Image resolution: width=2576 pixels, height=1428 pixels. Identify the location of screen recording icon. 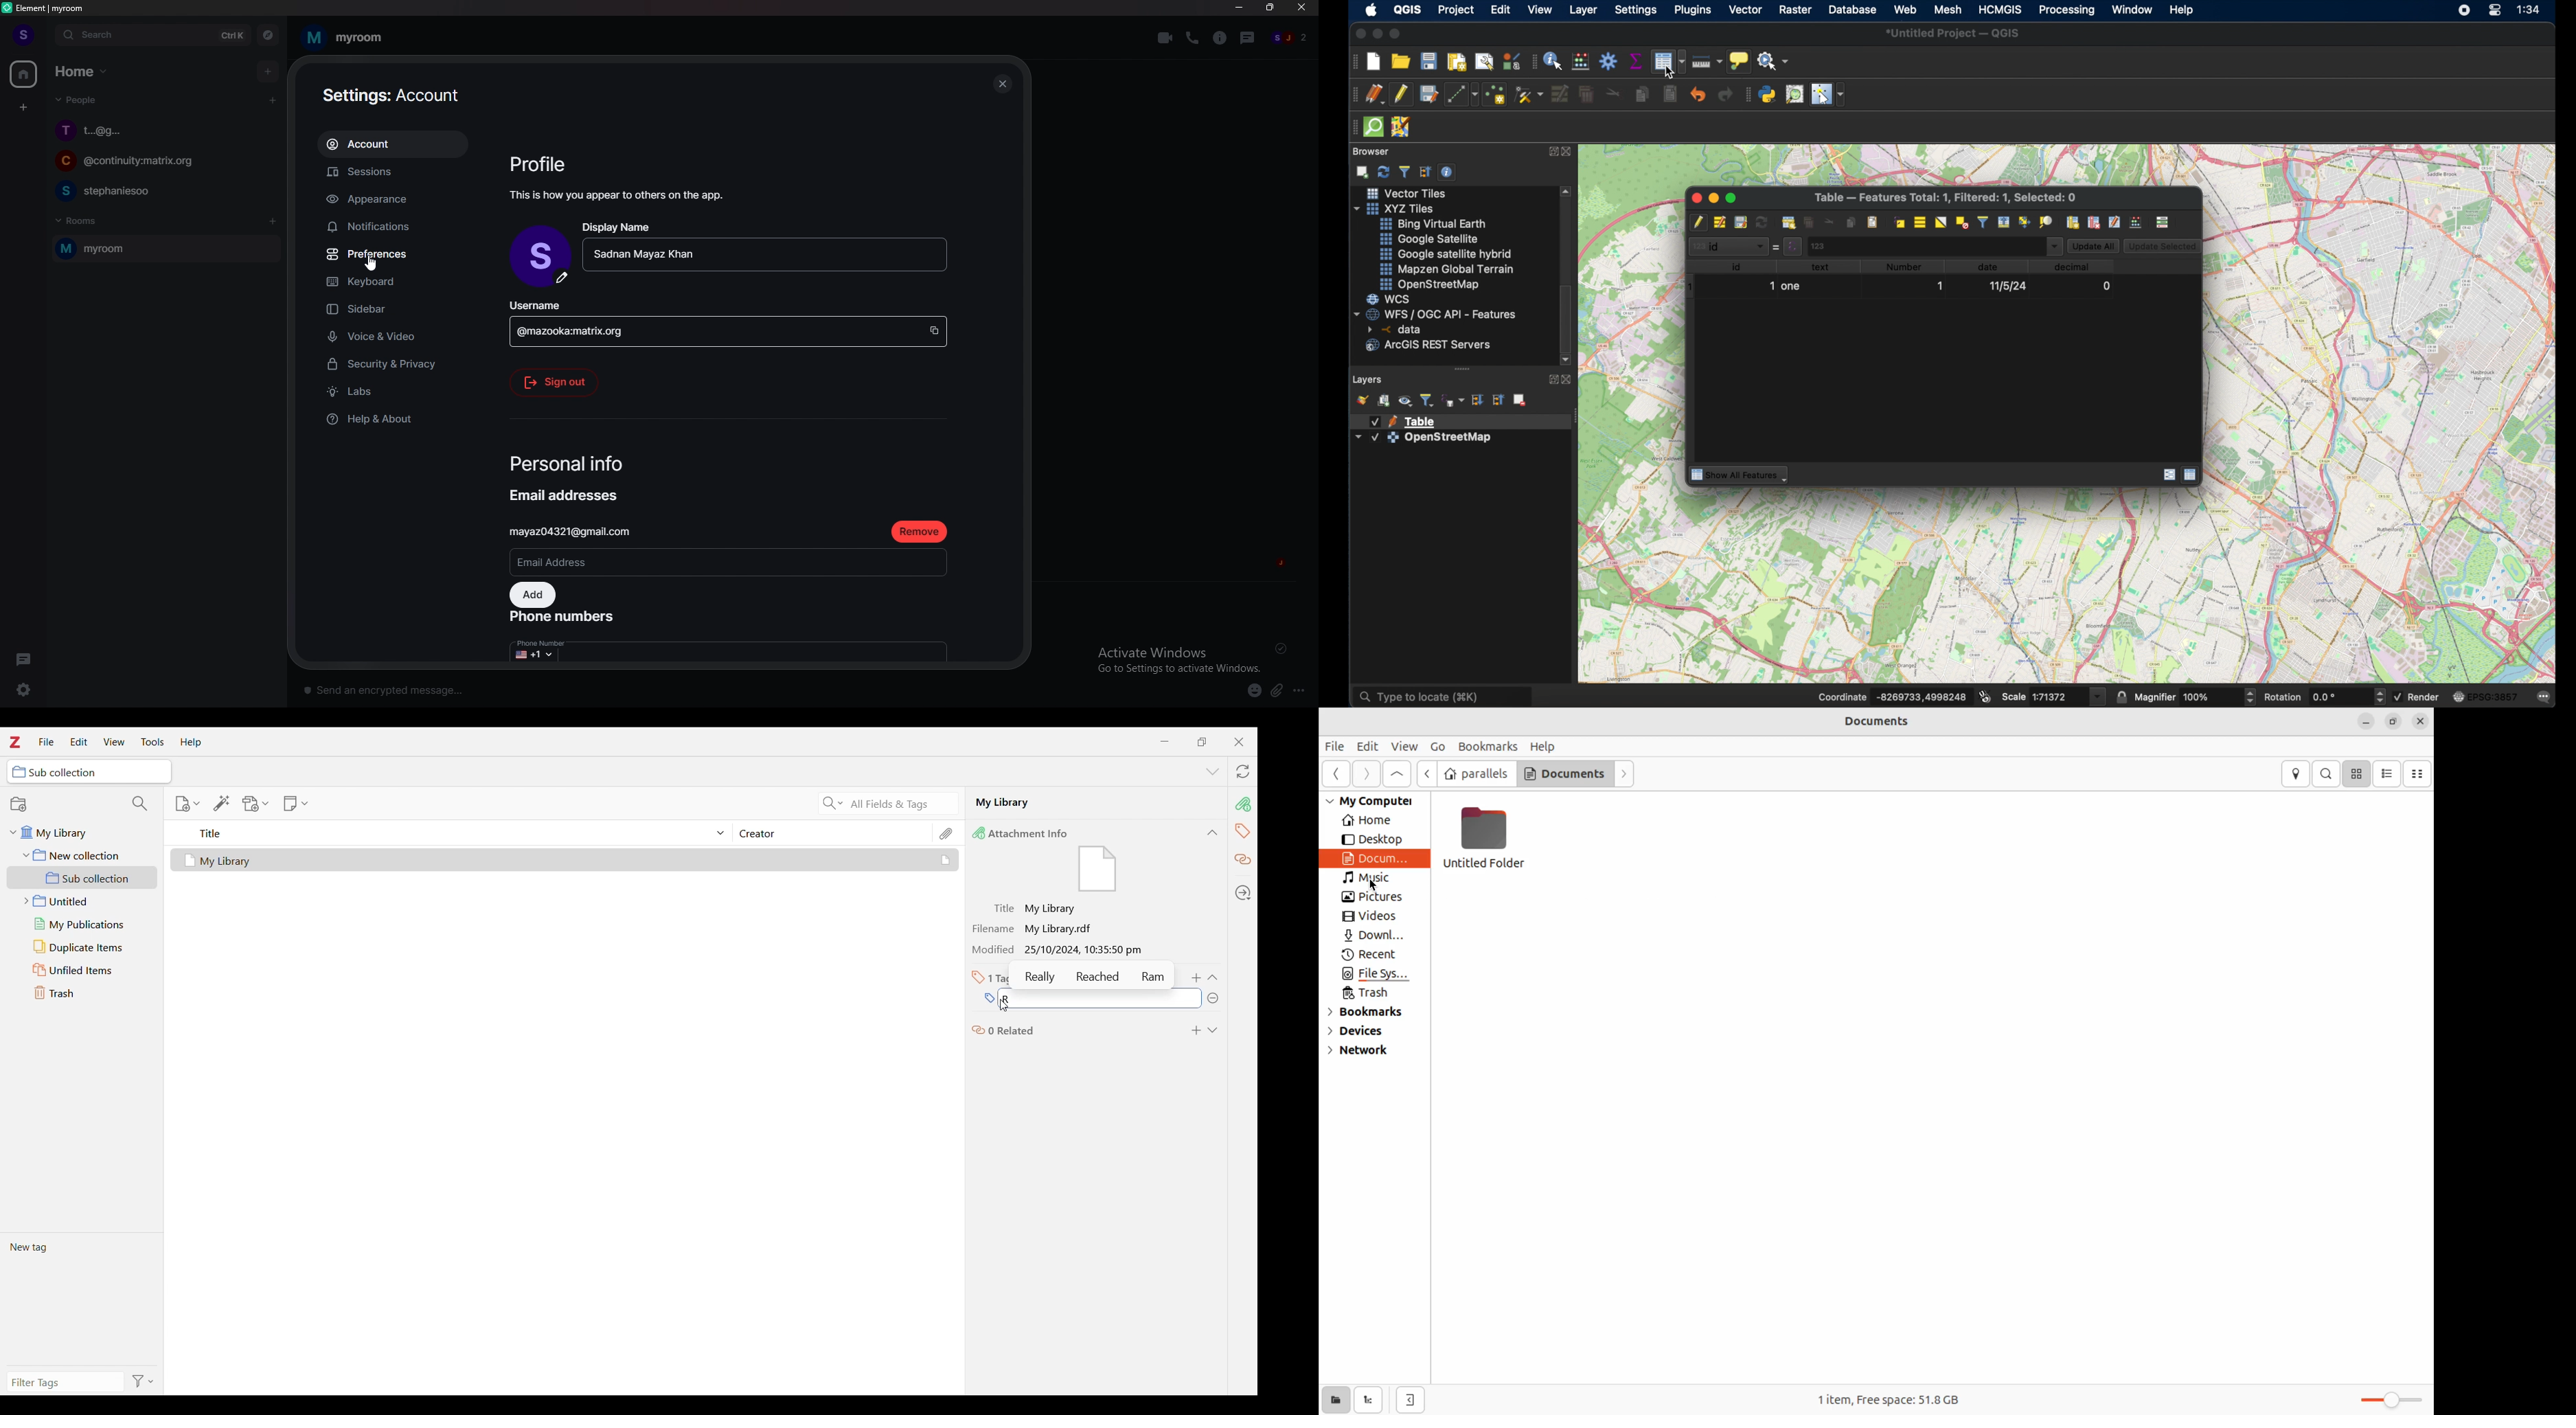
(2463, 12).